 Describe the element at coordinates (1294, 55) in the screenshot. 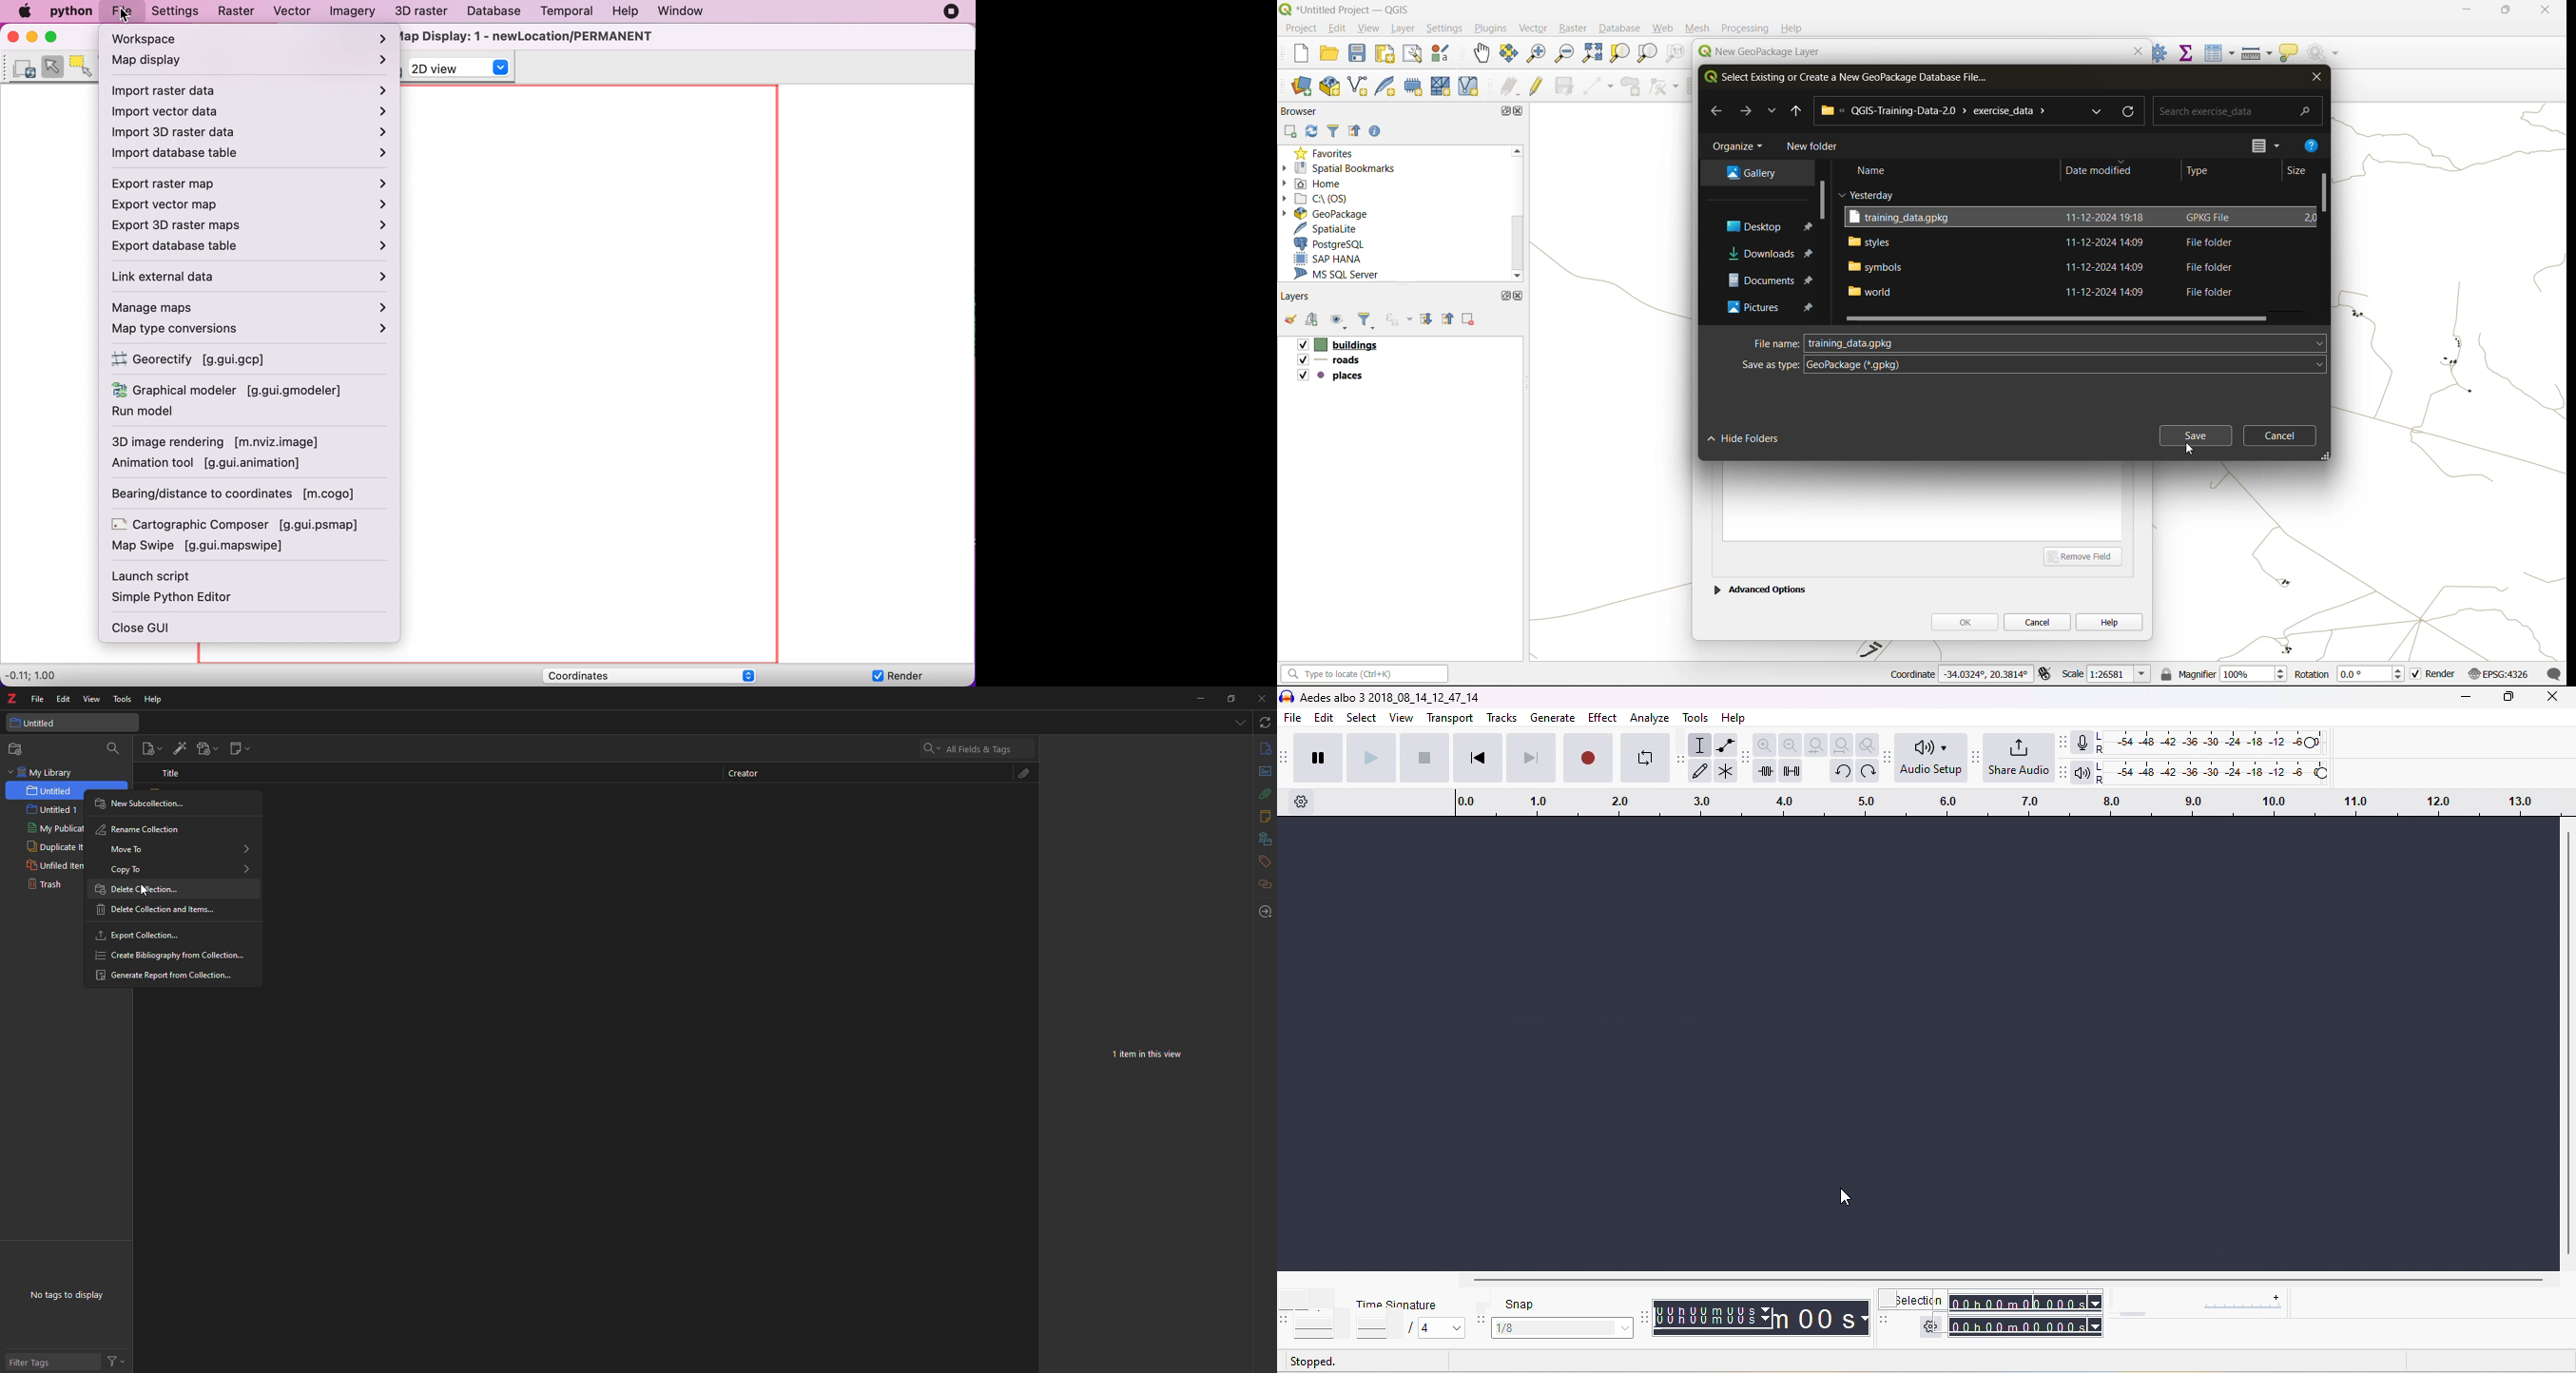

I see `new` at that location.